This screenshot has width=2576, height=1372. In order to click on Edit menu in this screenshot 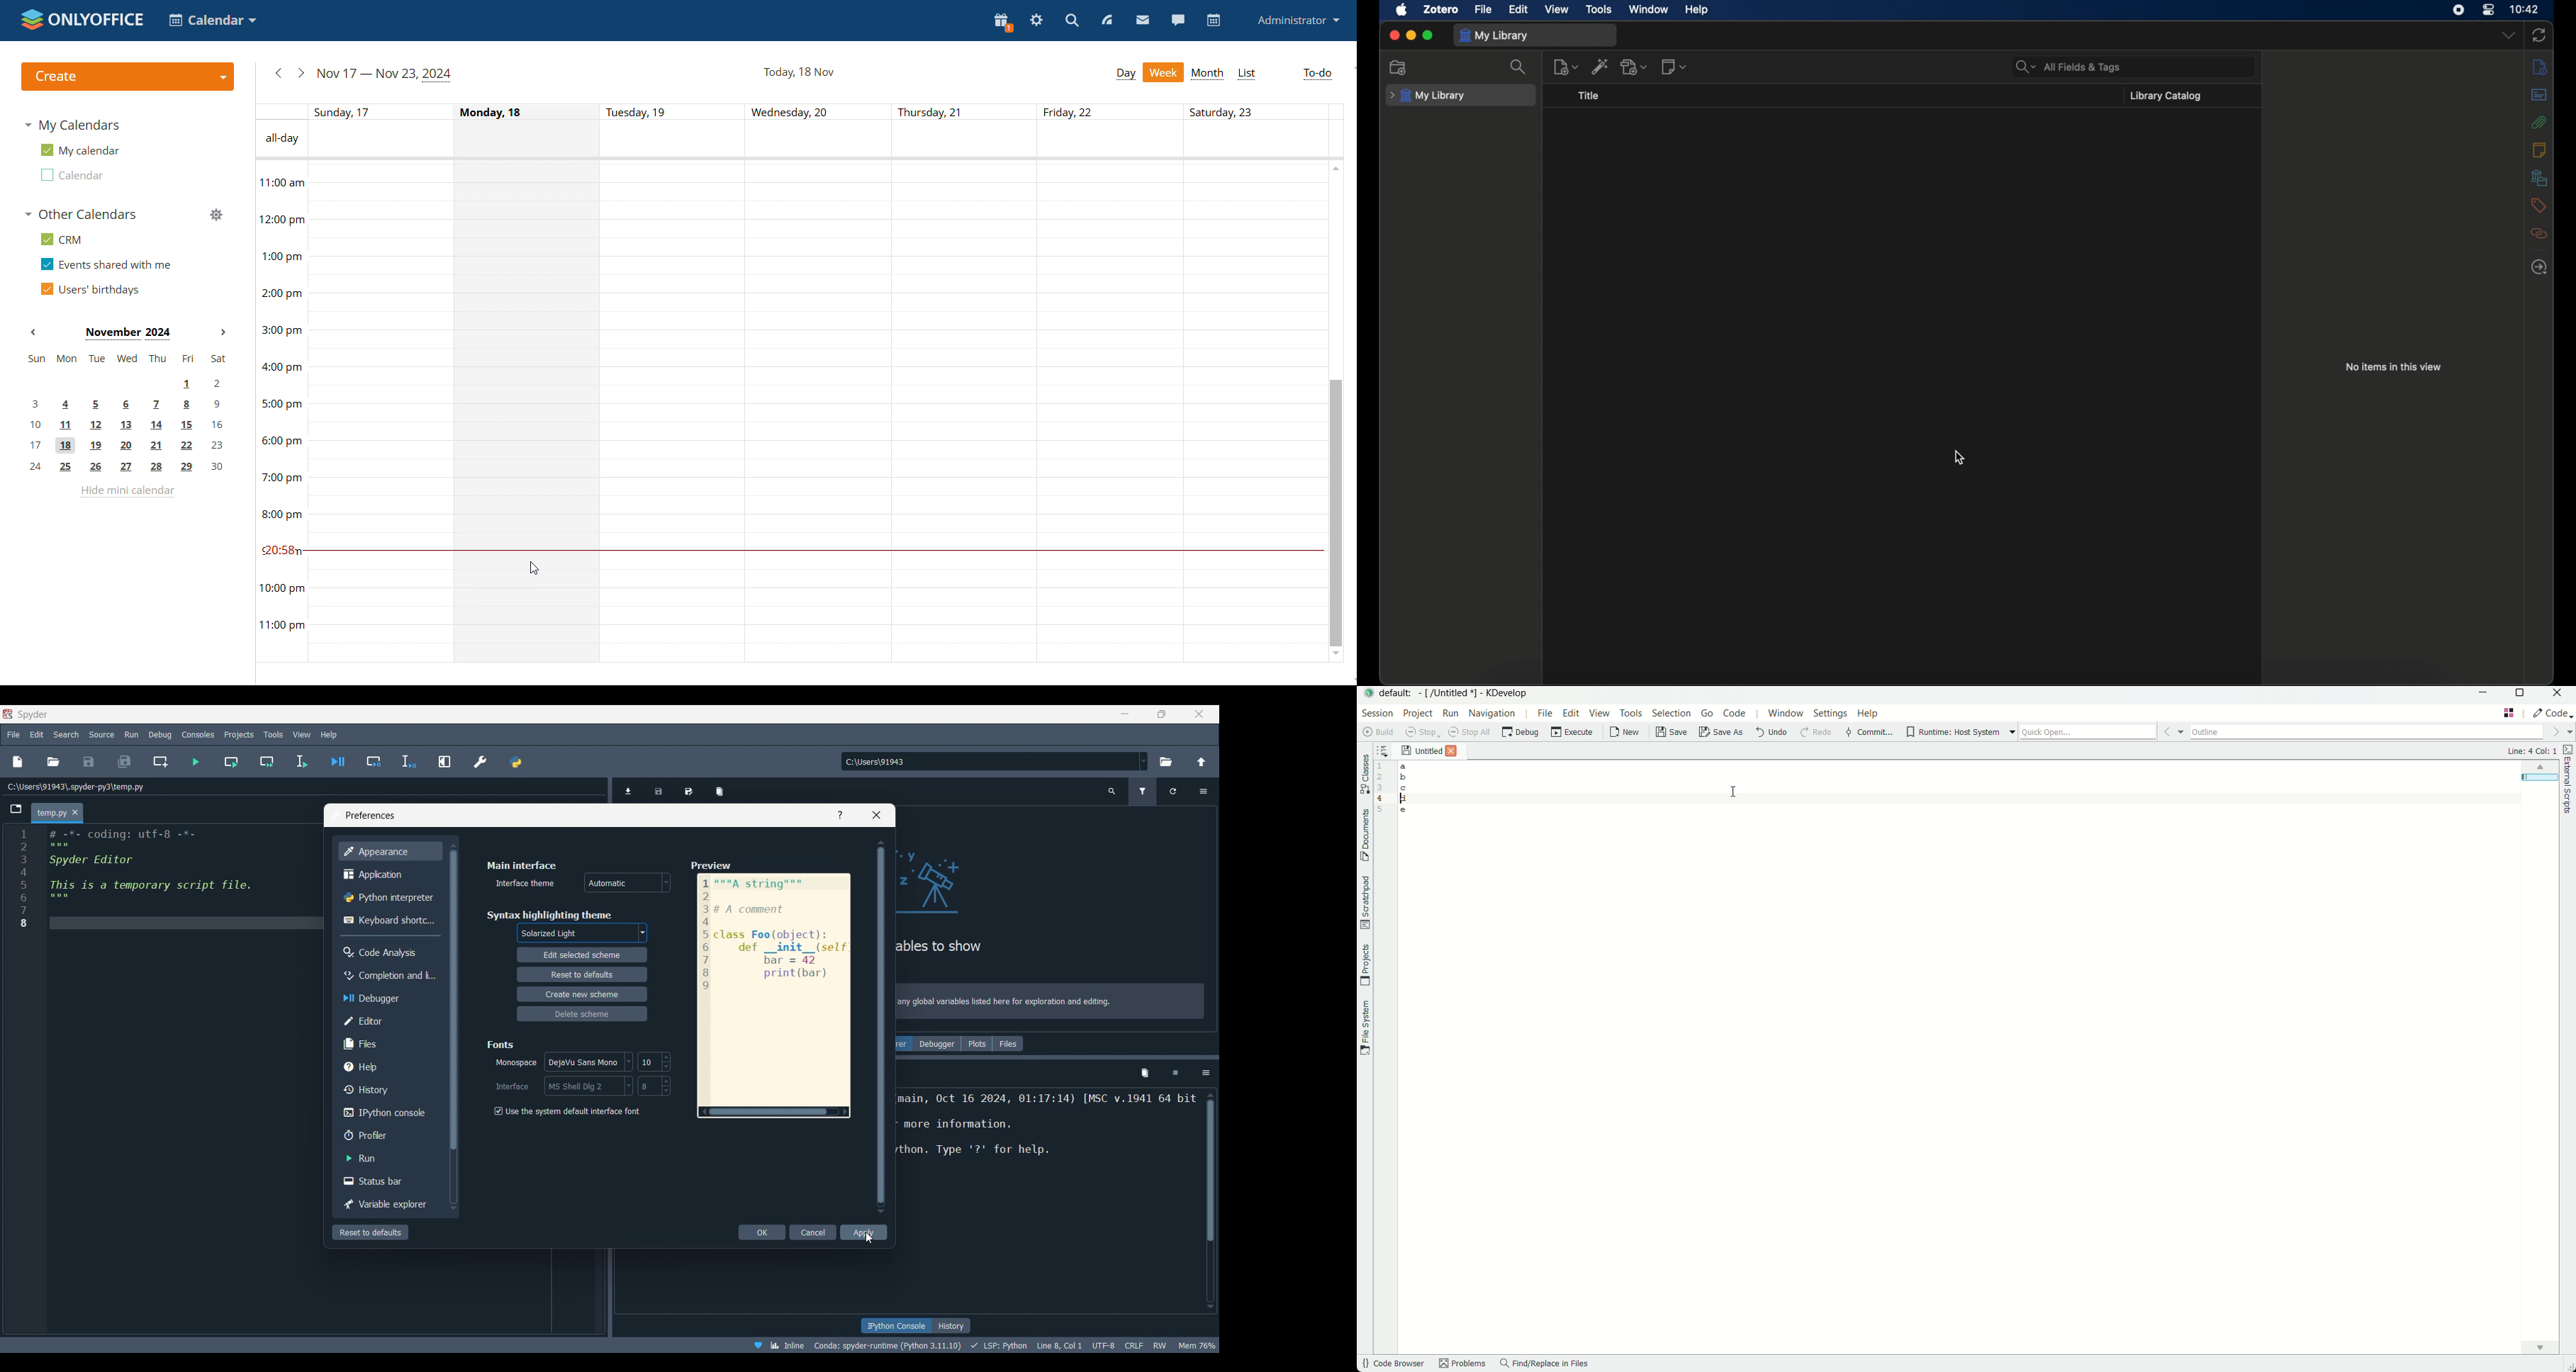, I will do `click(37, 734)`.